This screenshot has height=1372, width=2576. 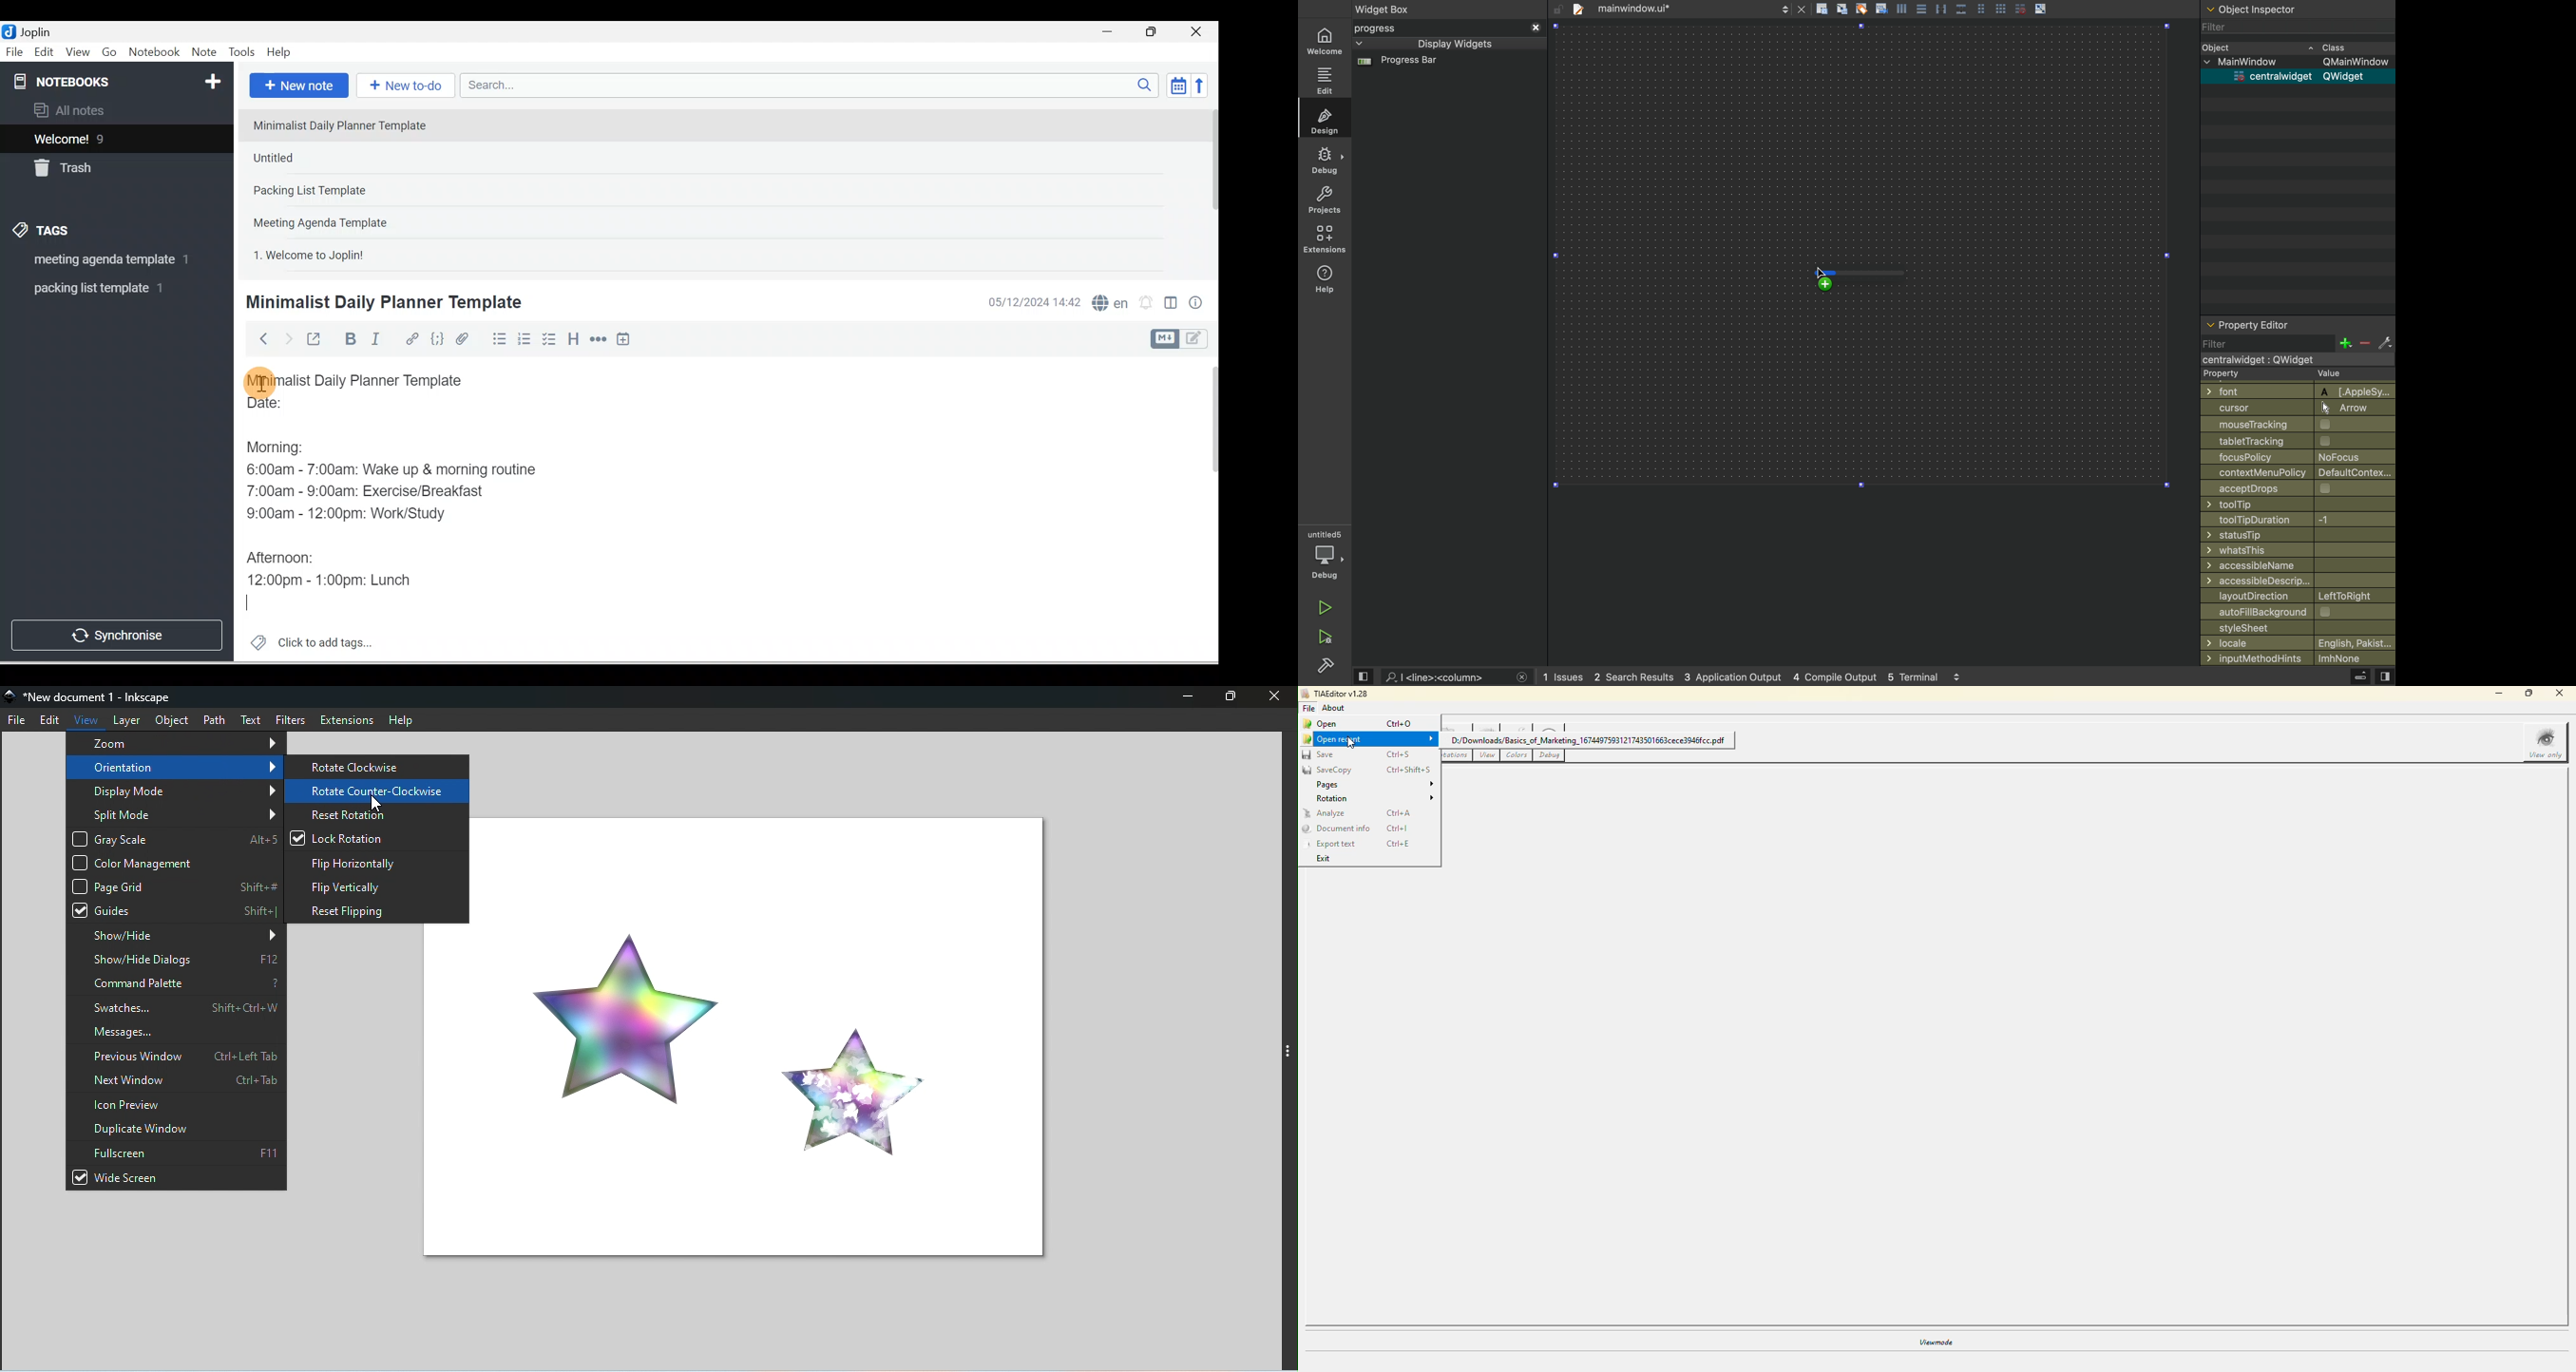 I want to click on autofillbackground, so click(x=2300, y=612).